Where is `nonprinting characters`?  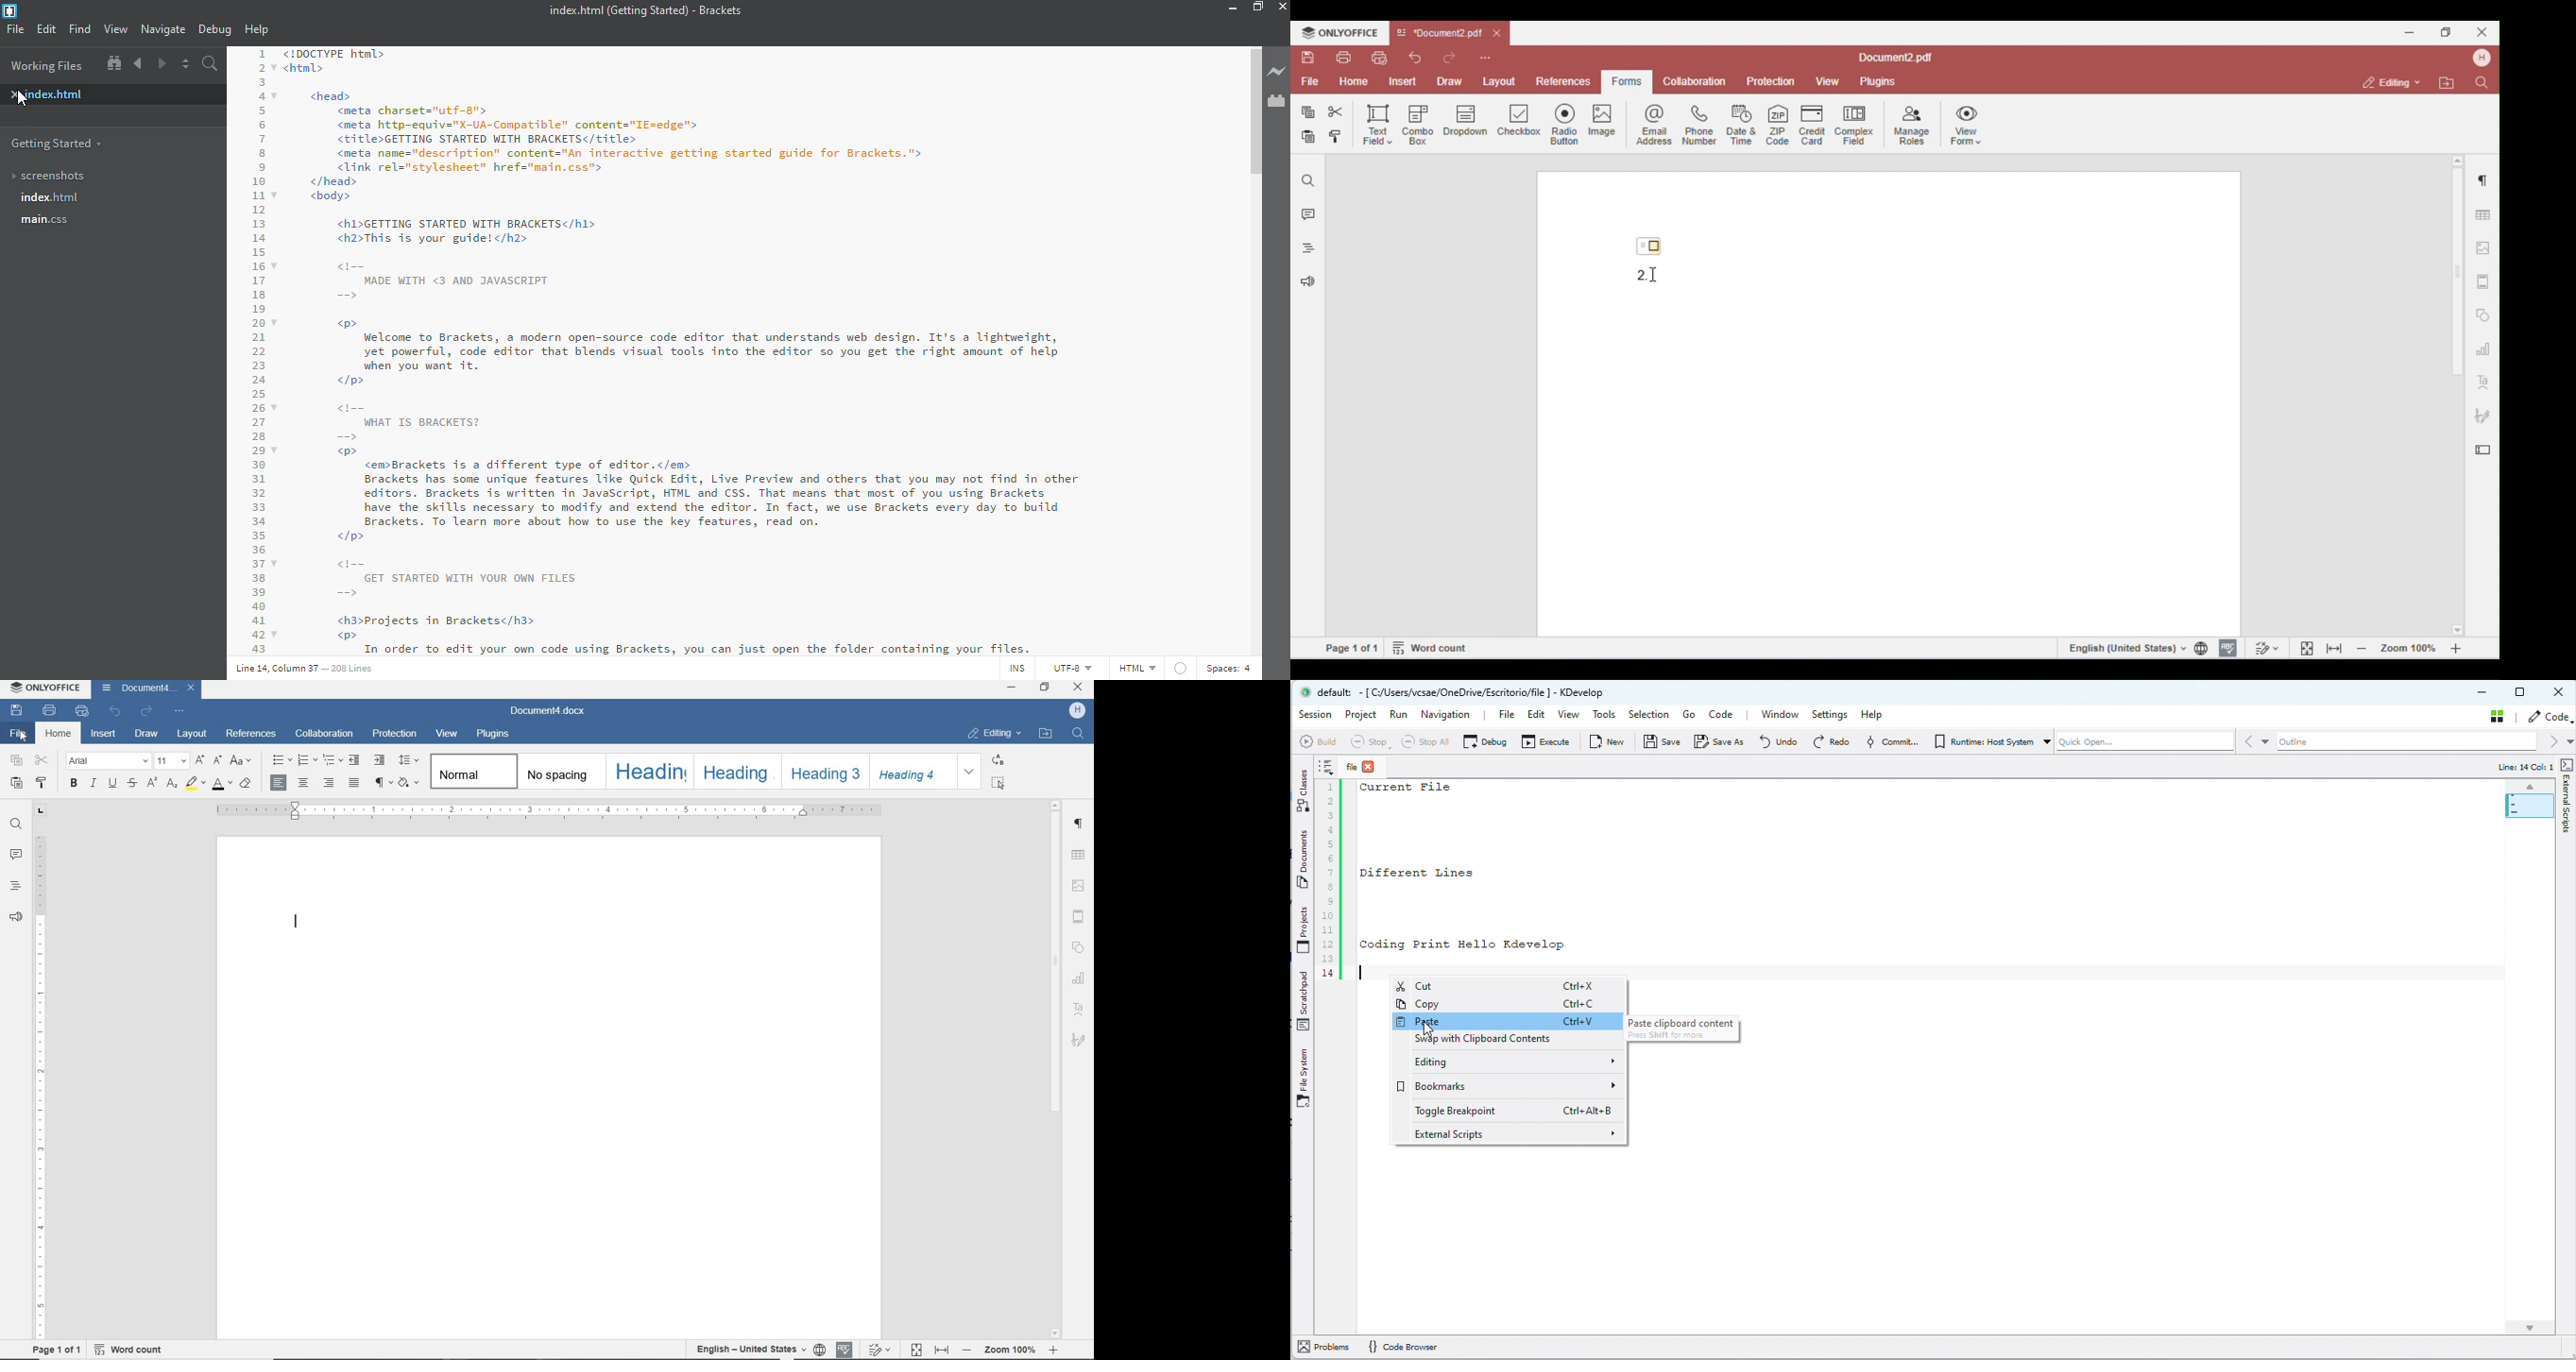 nonprinting characters is located at coordinates (383, 782).